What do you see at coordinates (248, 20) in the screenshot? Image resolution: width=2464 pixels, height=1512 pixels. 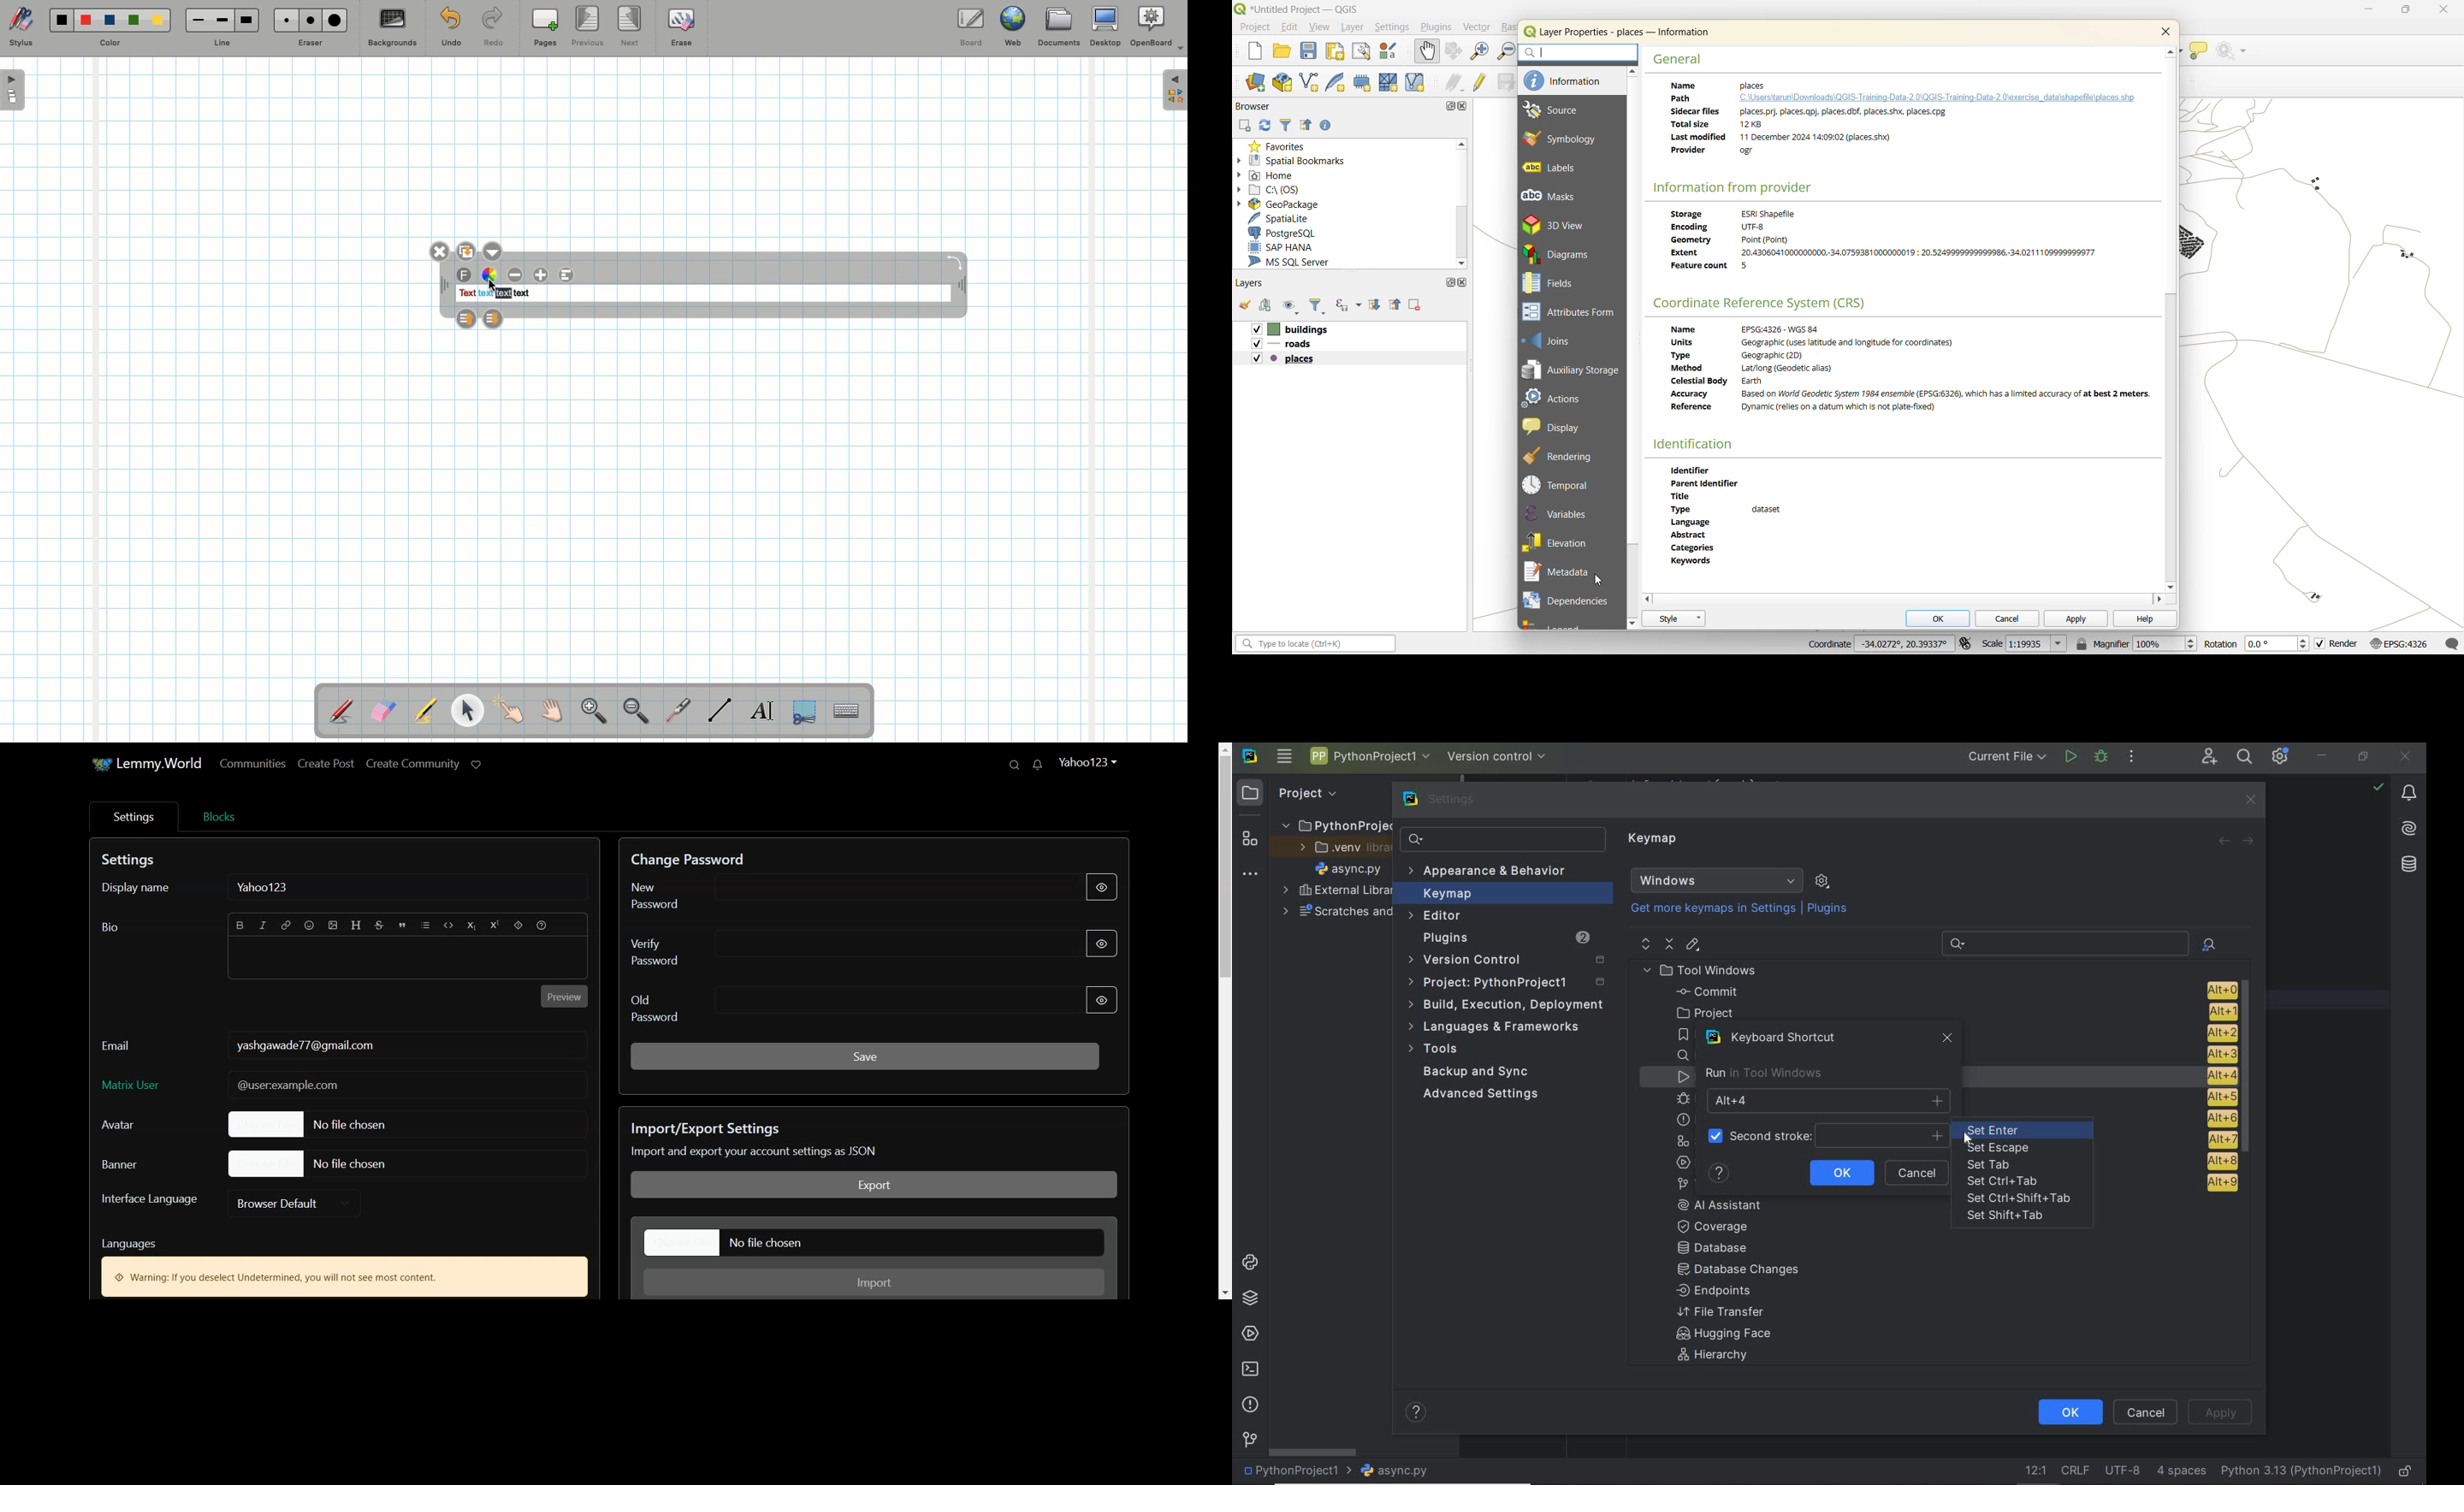 I see `Large line` at bounding box center [248, 20].